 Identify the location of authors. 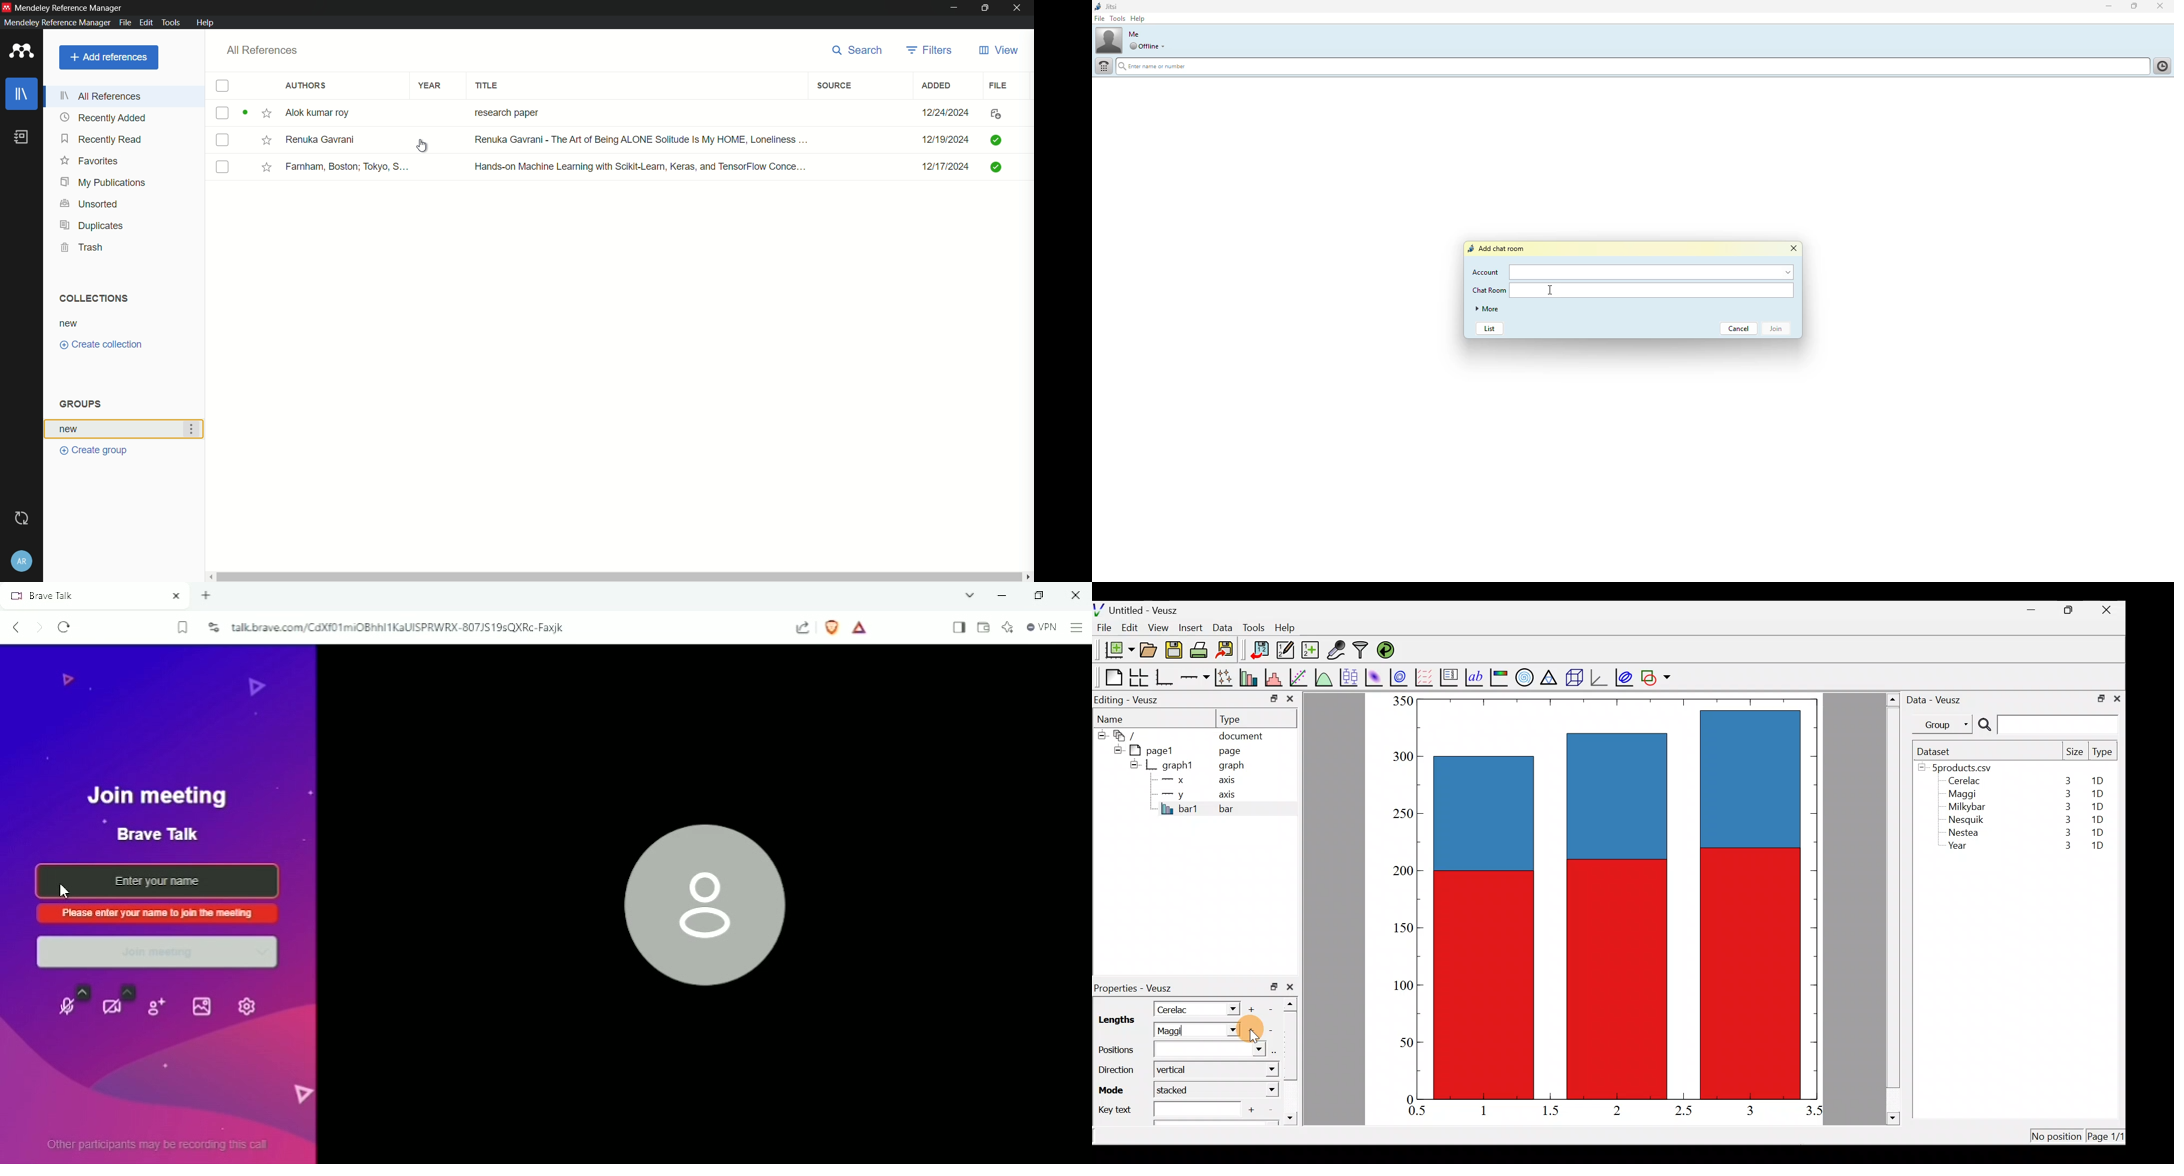
(306, 86).